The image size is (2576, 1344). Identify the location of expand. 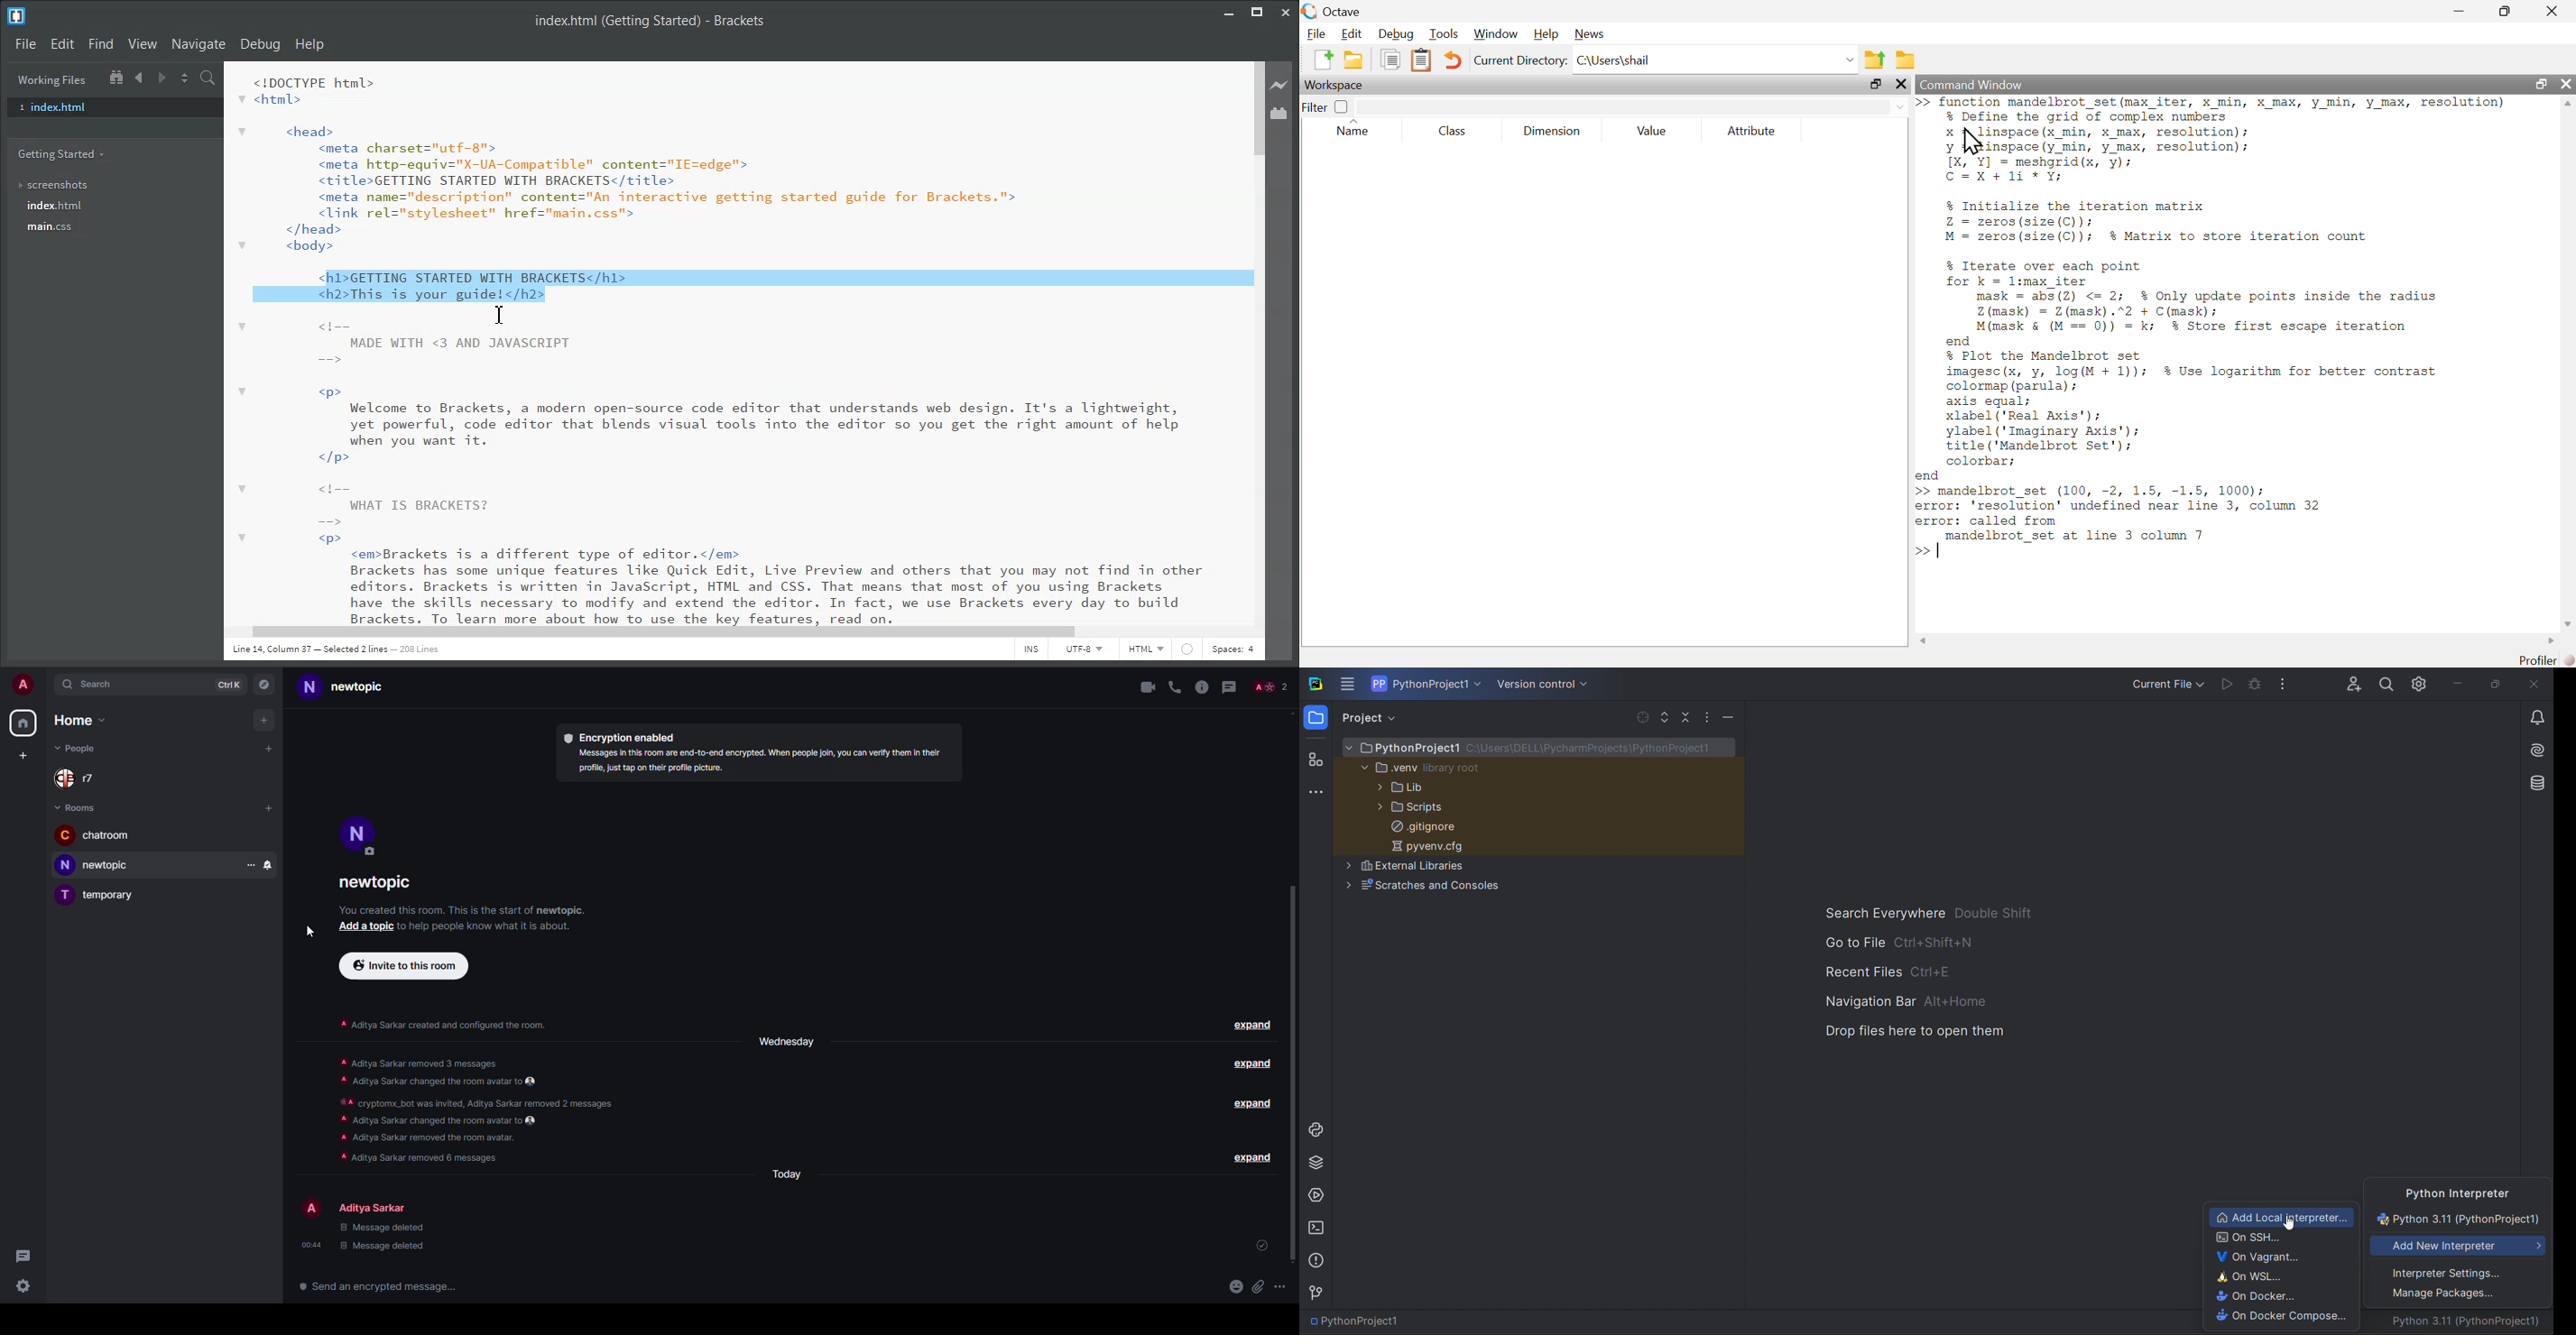
(1252, 1157).